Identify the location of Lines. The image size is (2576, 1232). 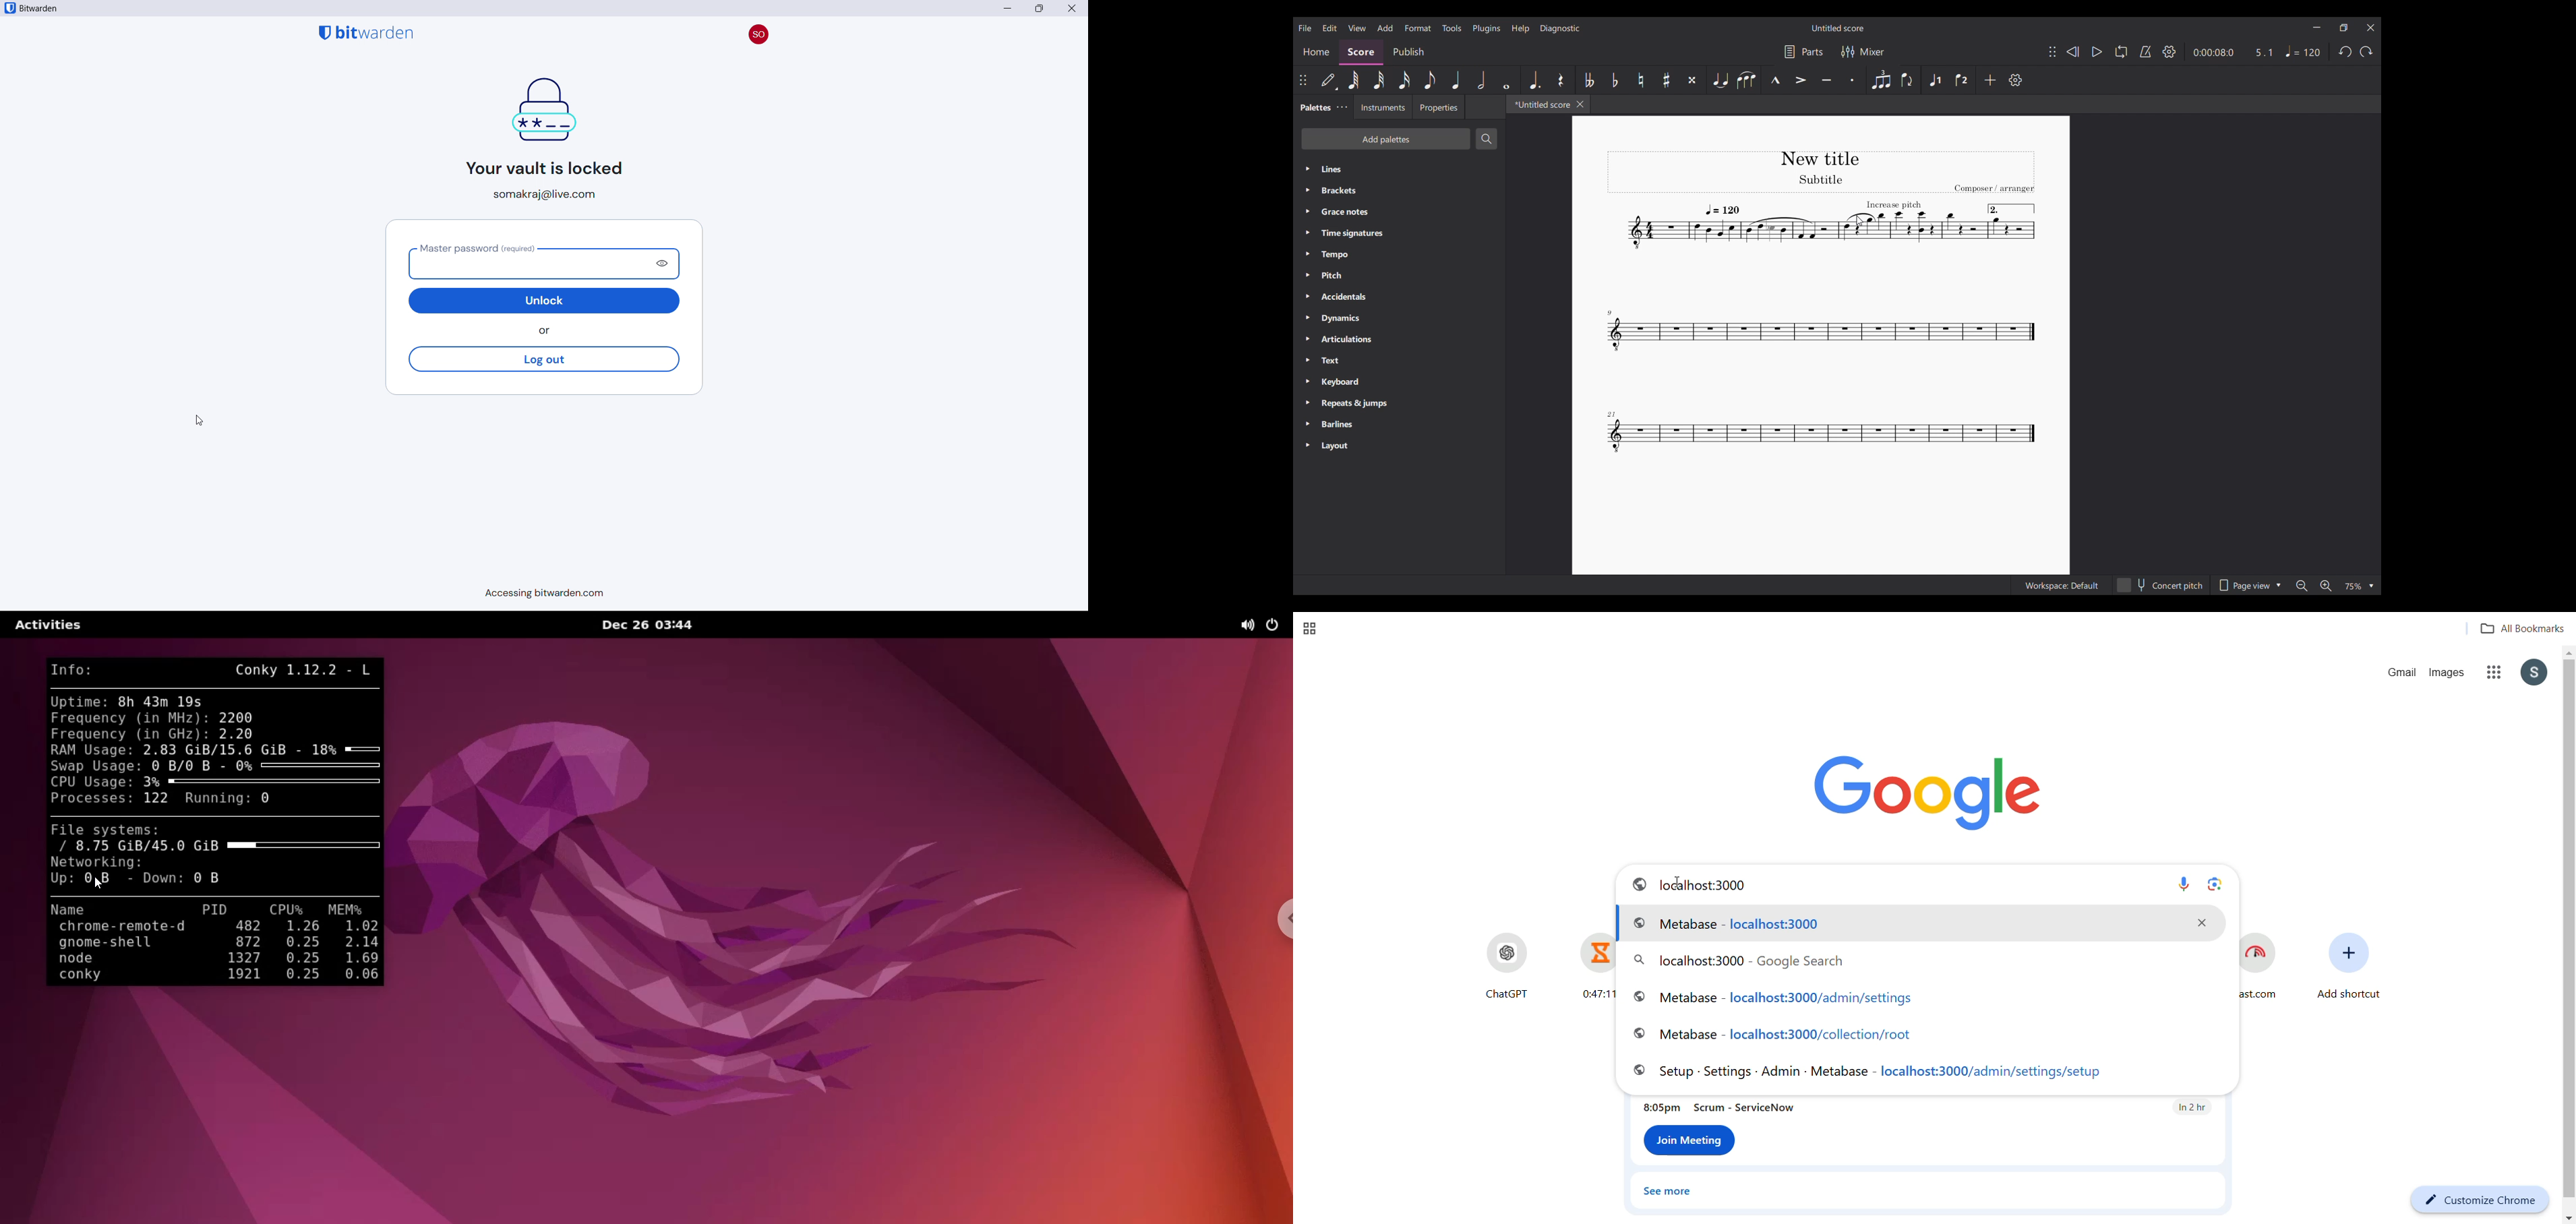
(1400, 169).